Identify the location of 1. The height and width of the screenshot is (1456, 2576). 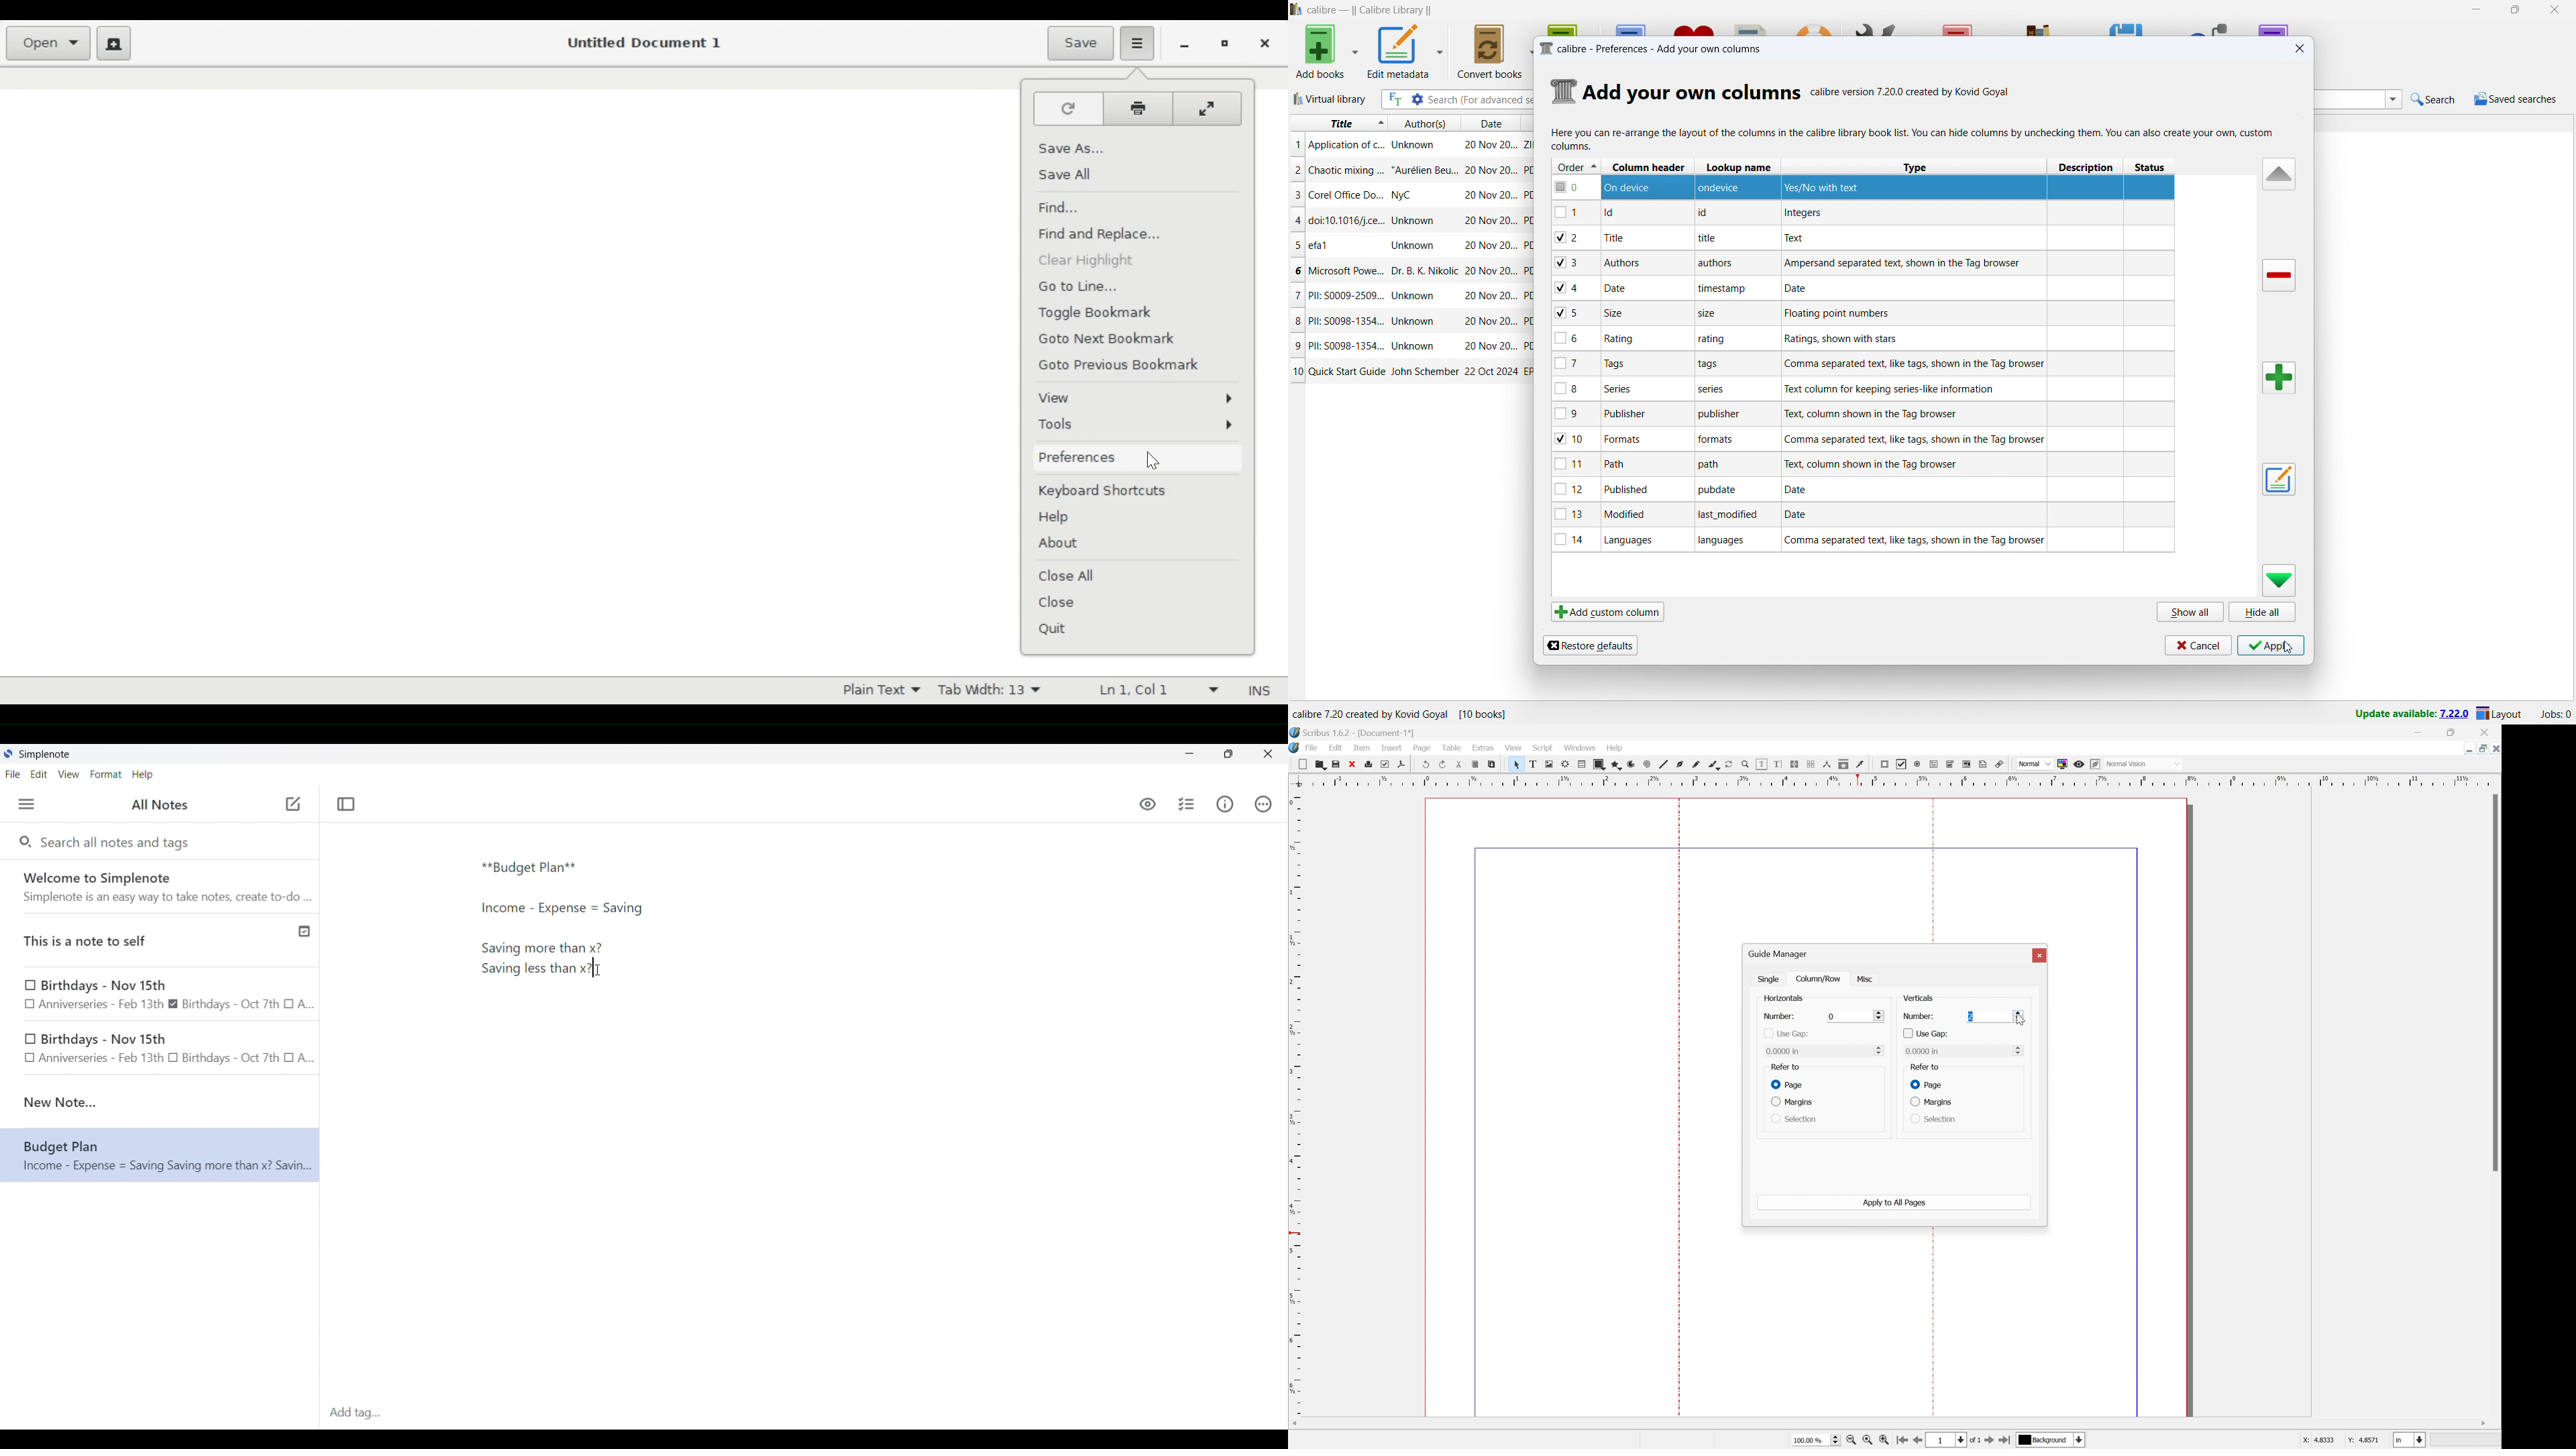
(1574, 213).